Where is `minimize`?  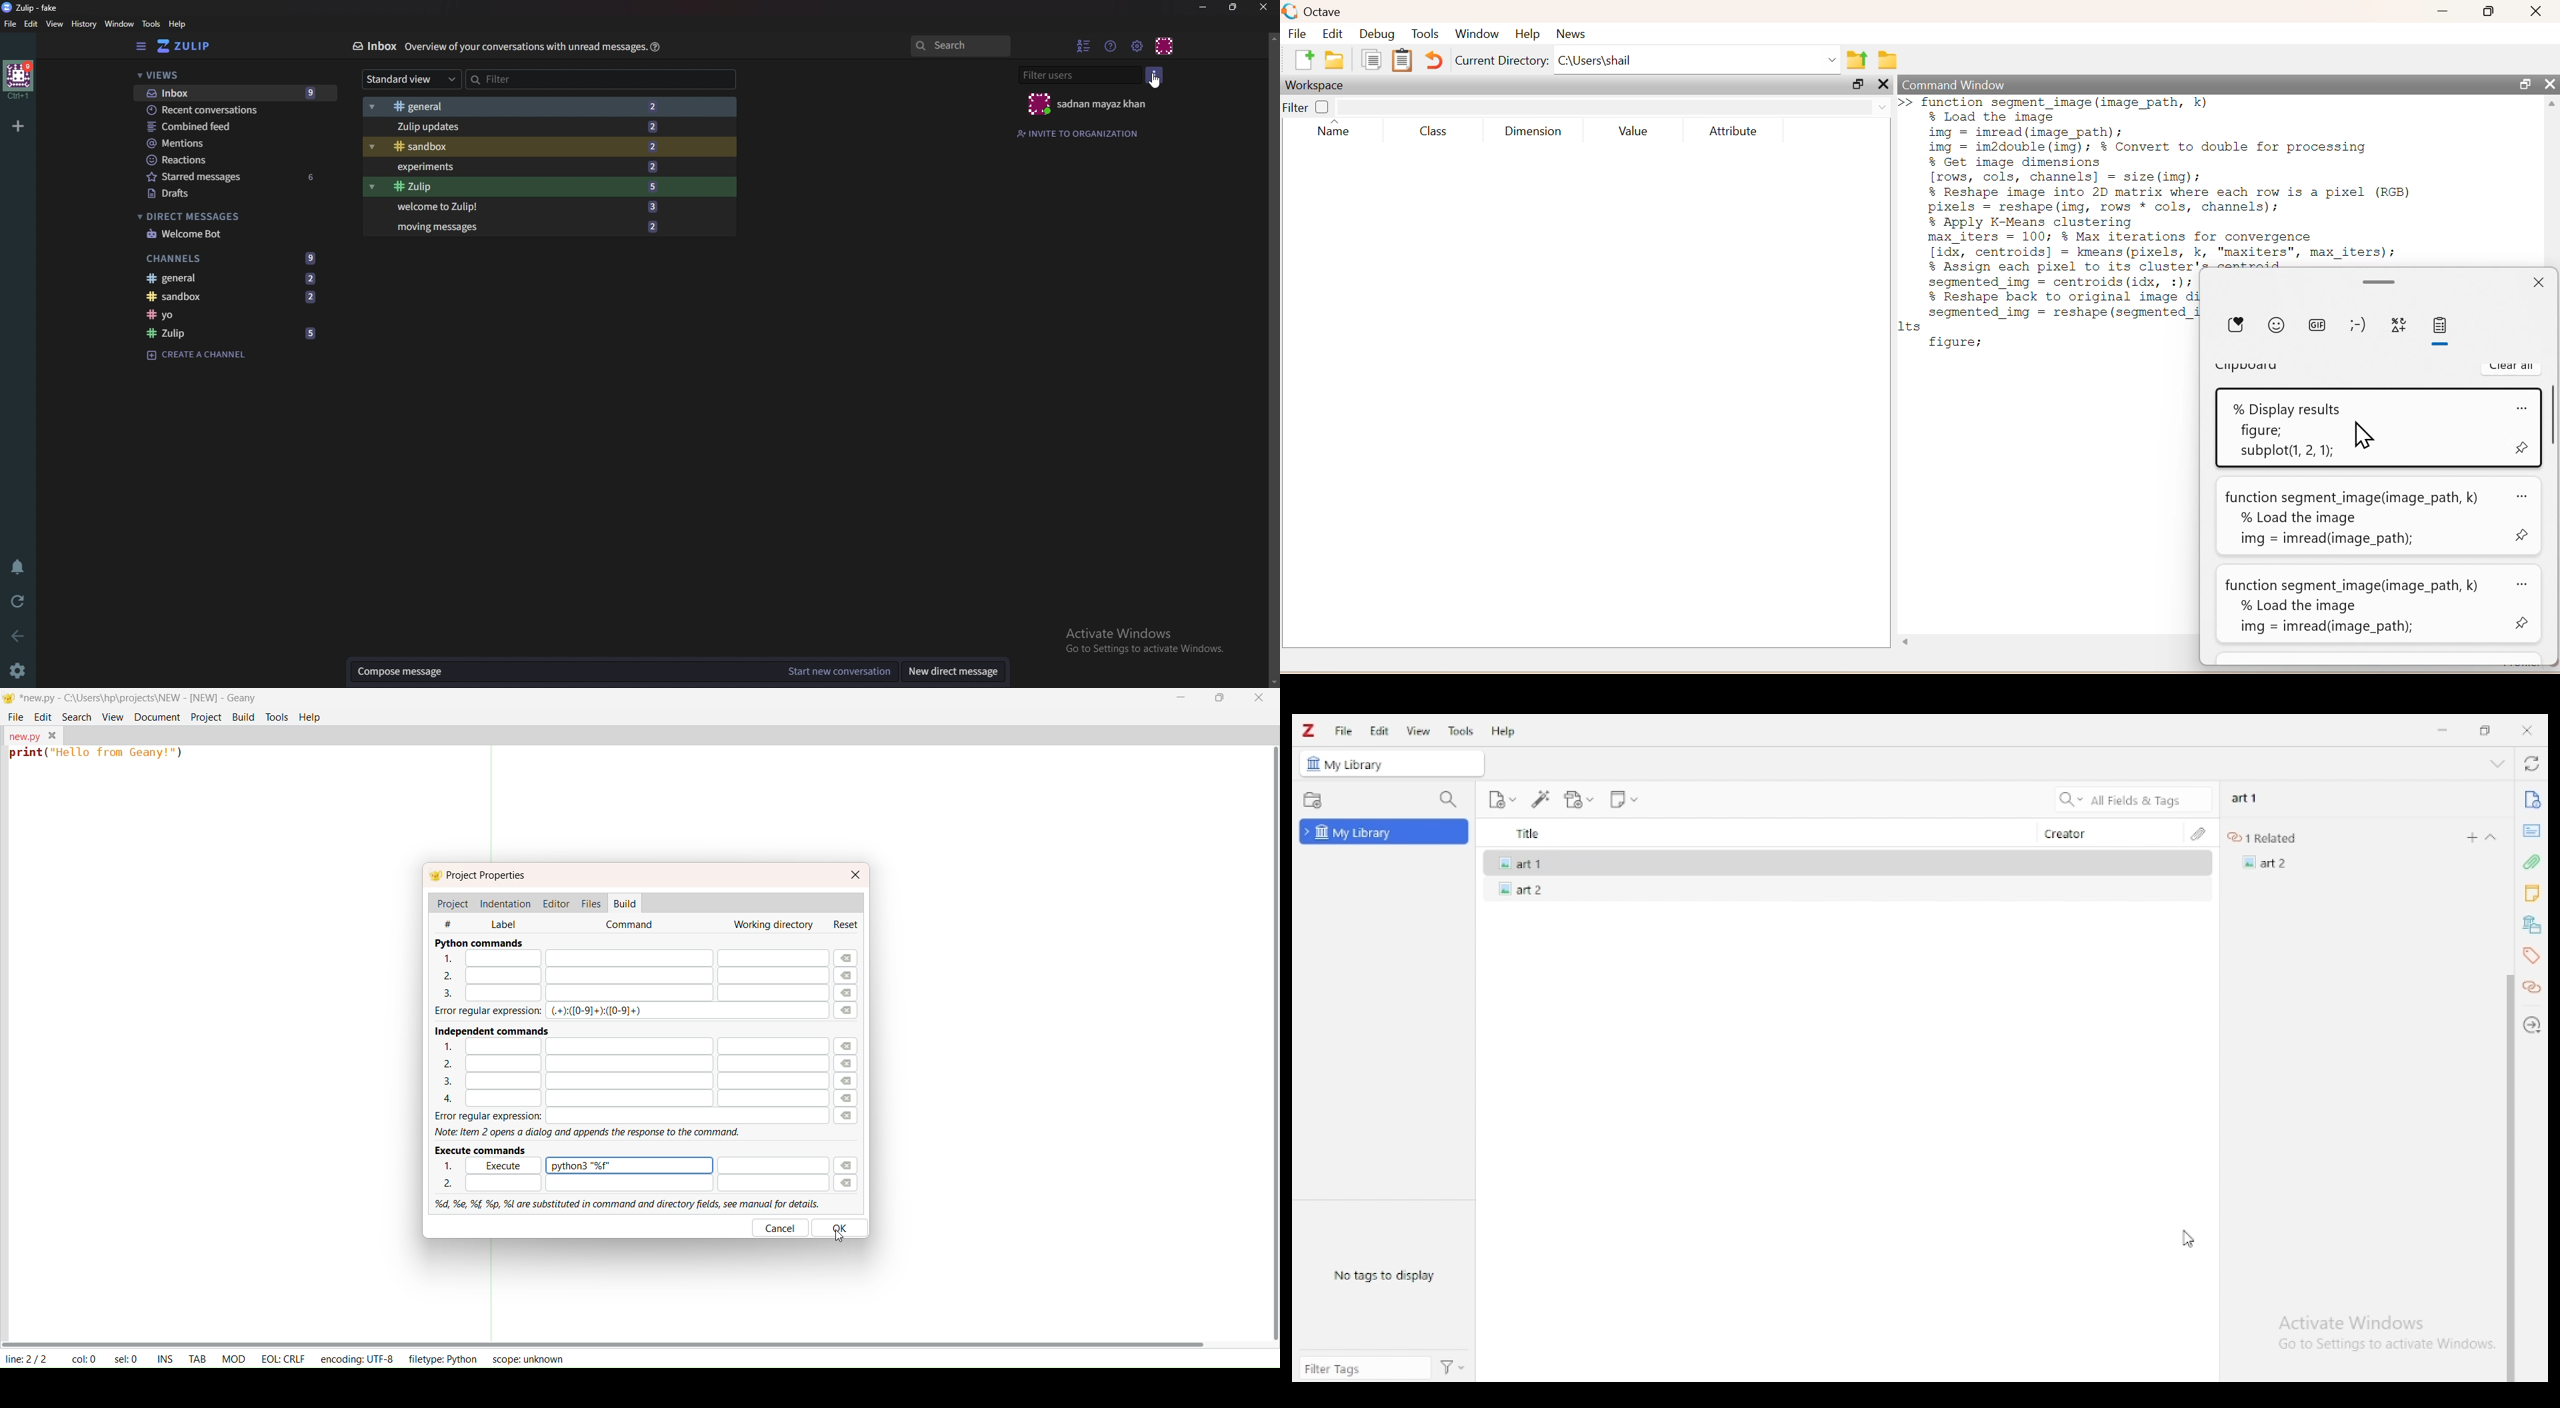
minimize is located at coordinates (2442, 730).